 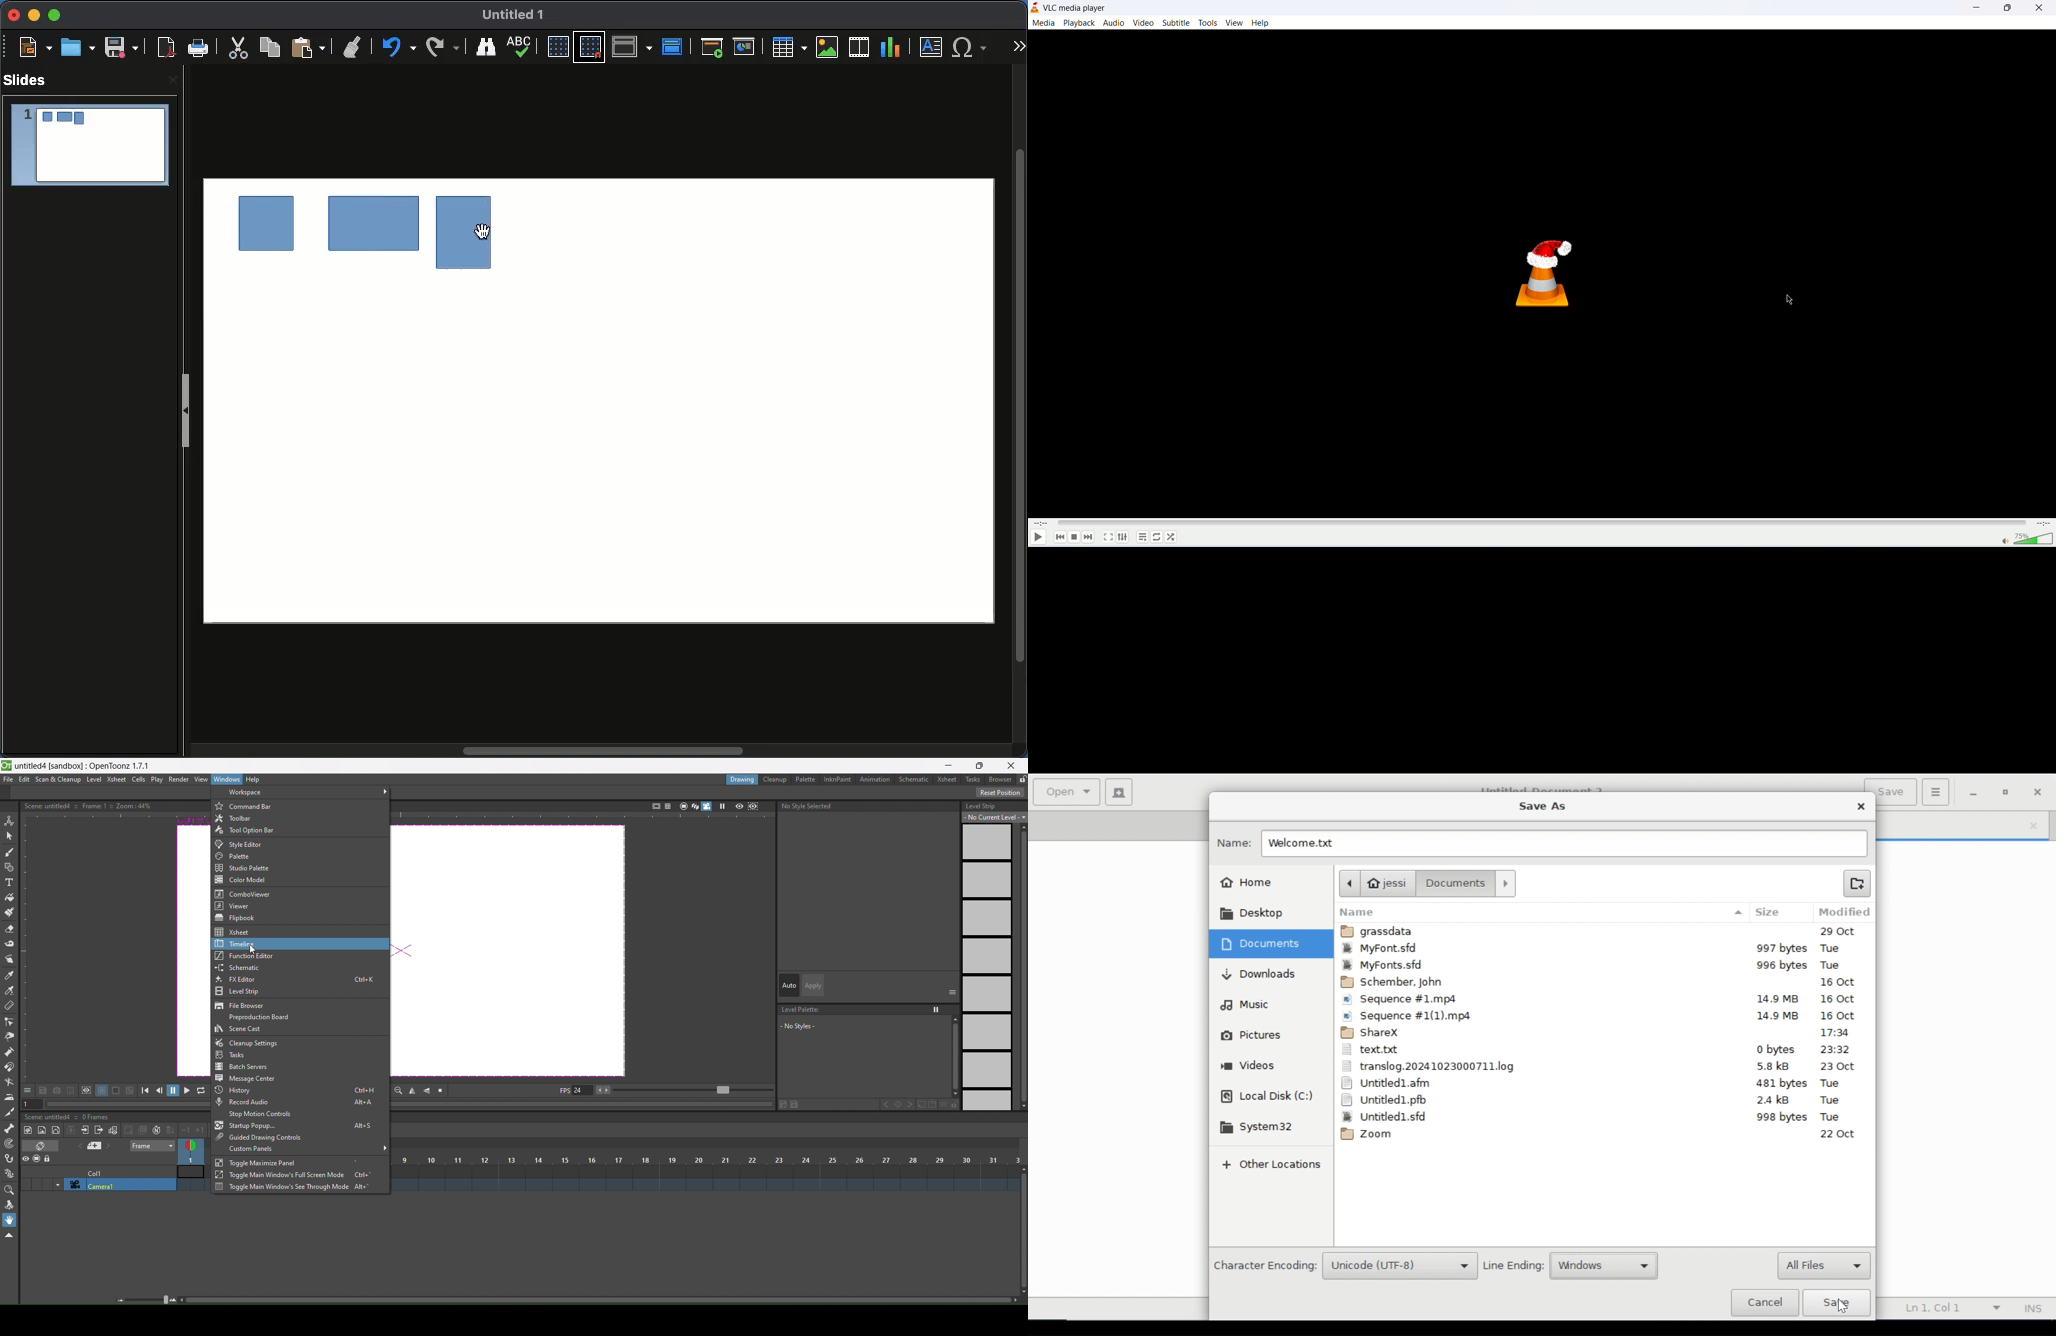 What do you see at coordinates (745, 48) in the screenshot?
I see `Start from current slide` at bounding box center [745, 48].